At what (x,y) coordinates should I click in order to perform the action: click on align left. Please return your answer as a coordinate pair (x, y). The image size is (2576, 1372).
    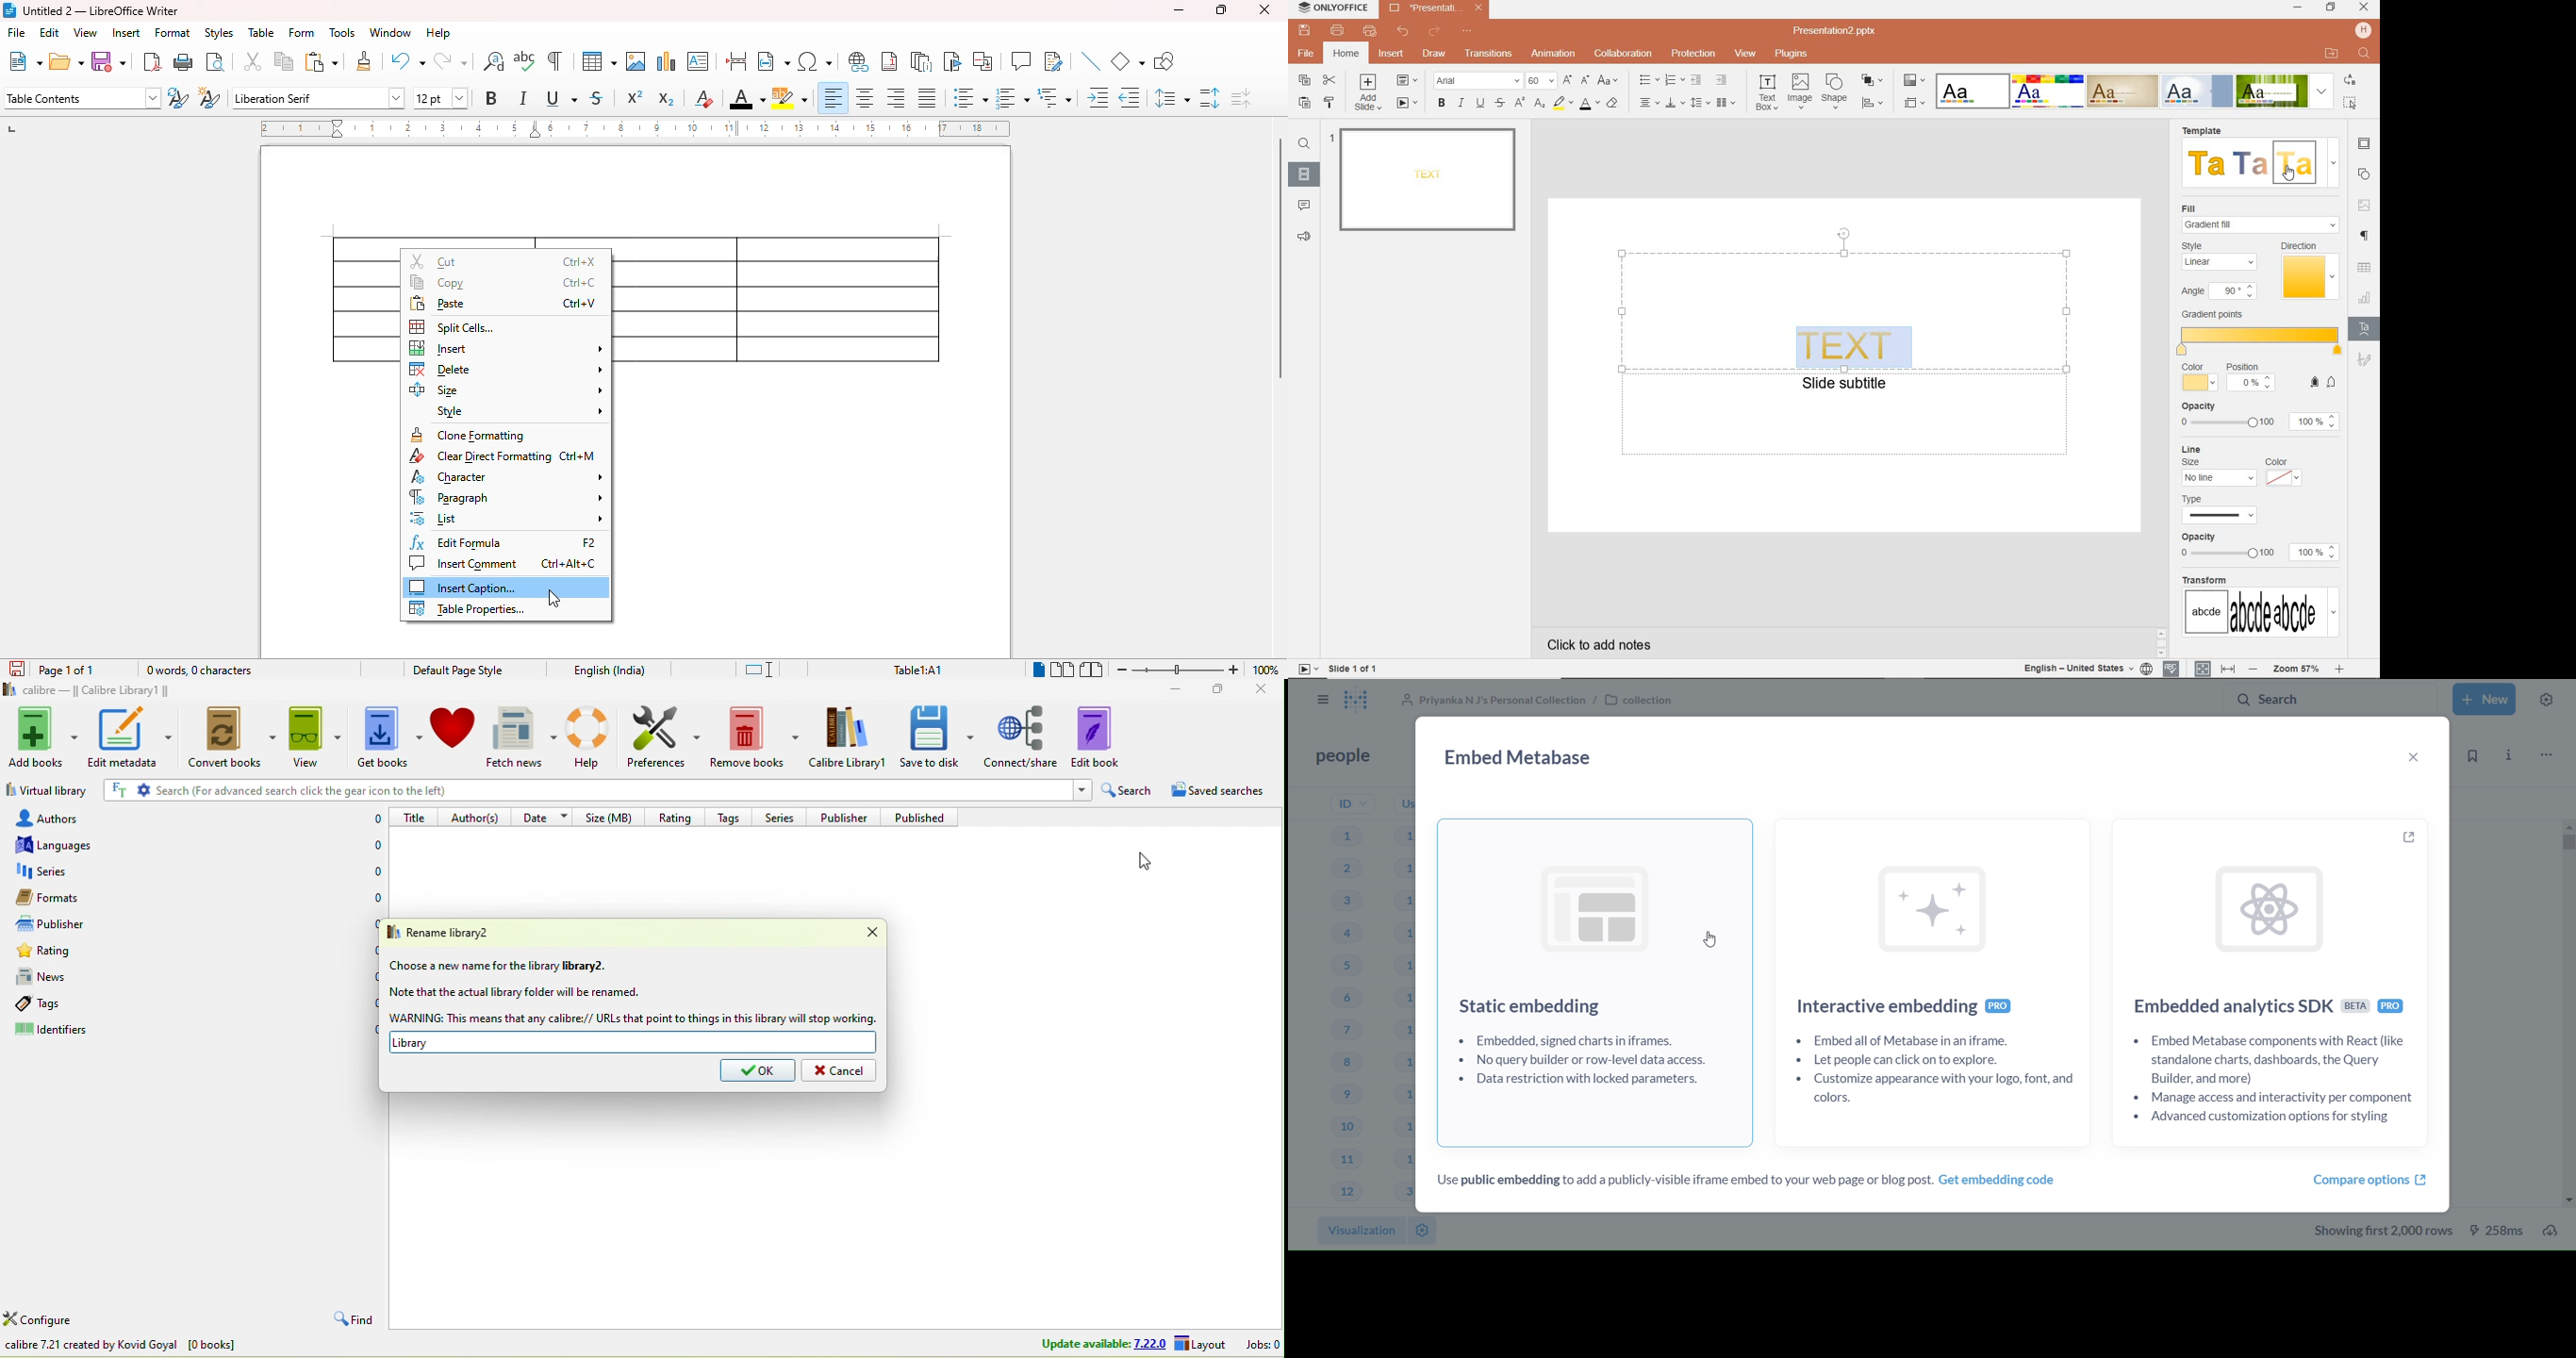
    Looking at the image, I should click on (834, 98).